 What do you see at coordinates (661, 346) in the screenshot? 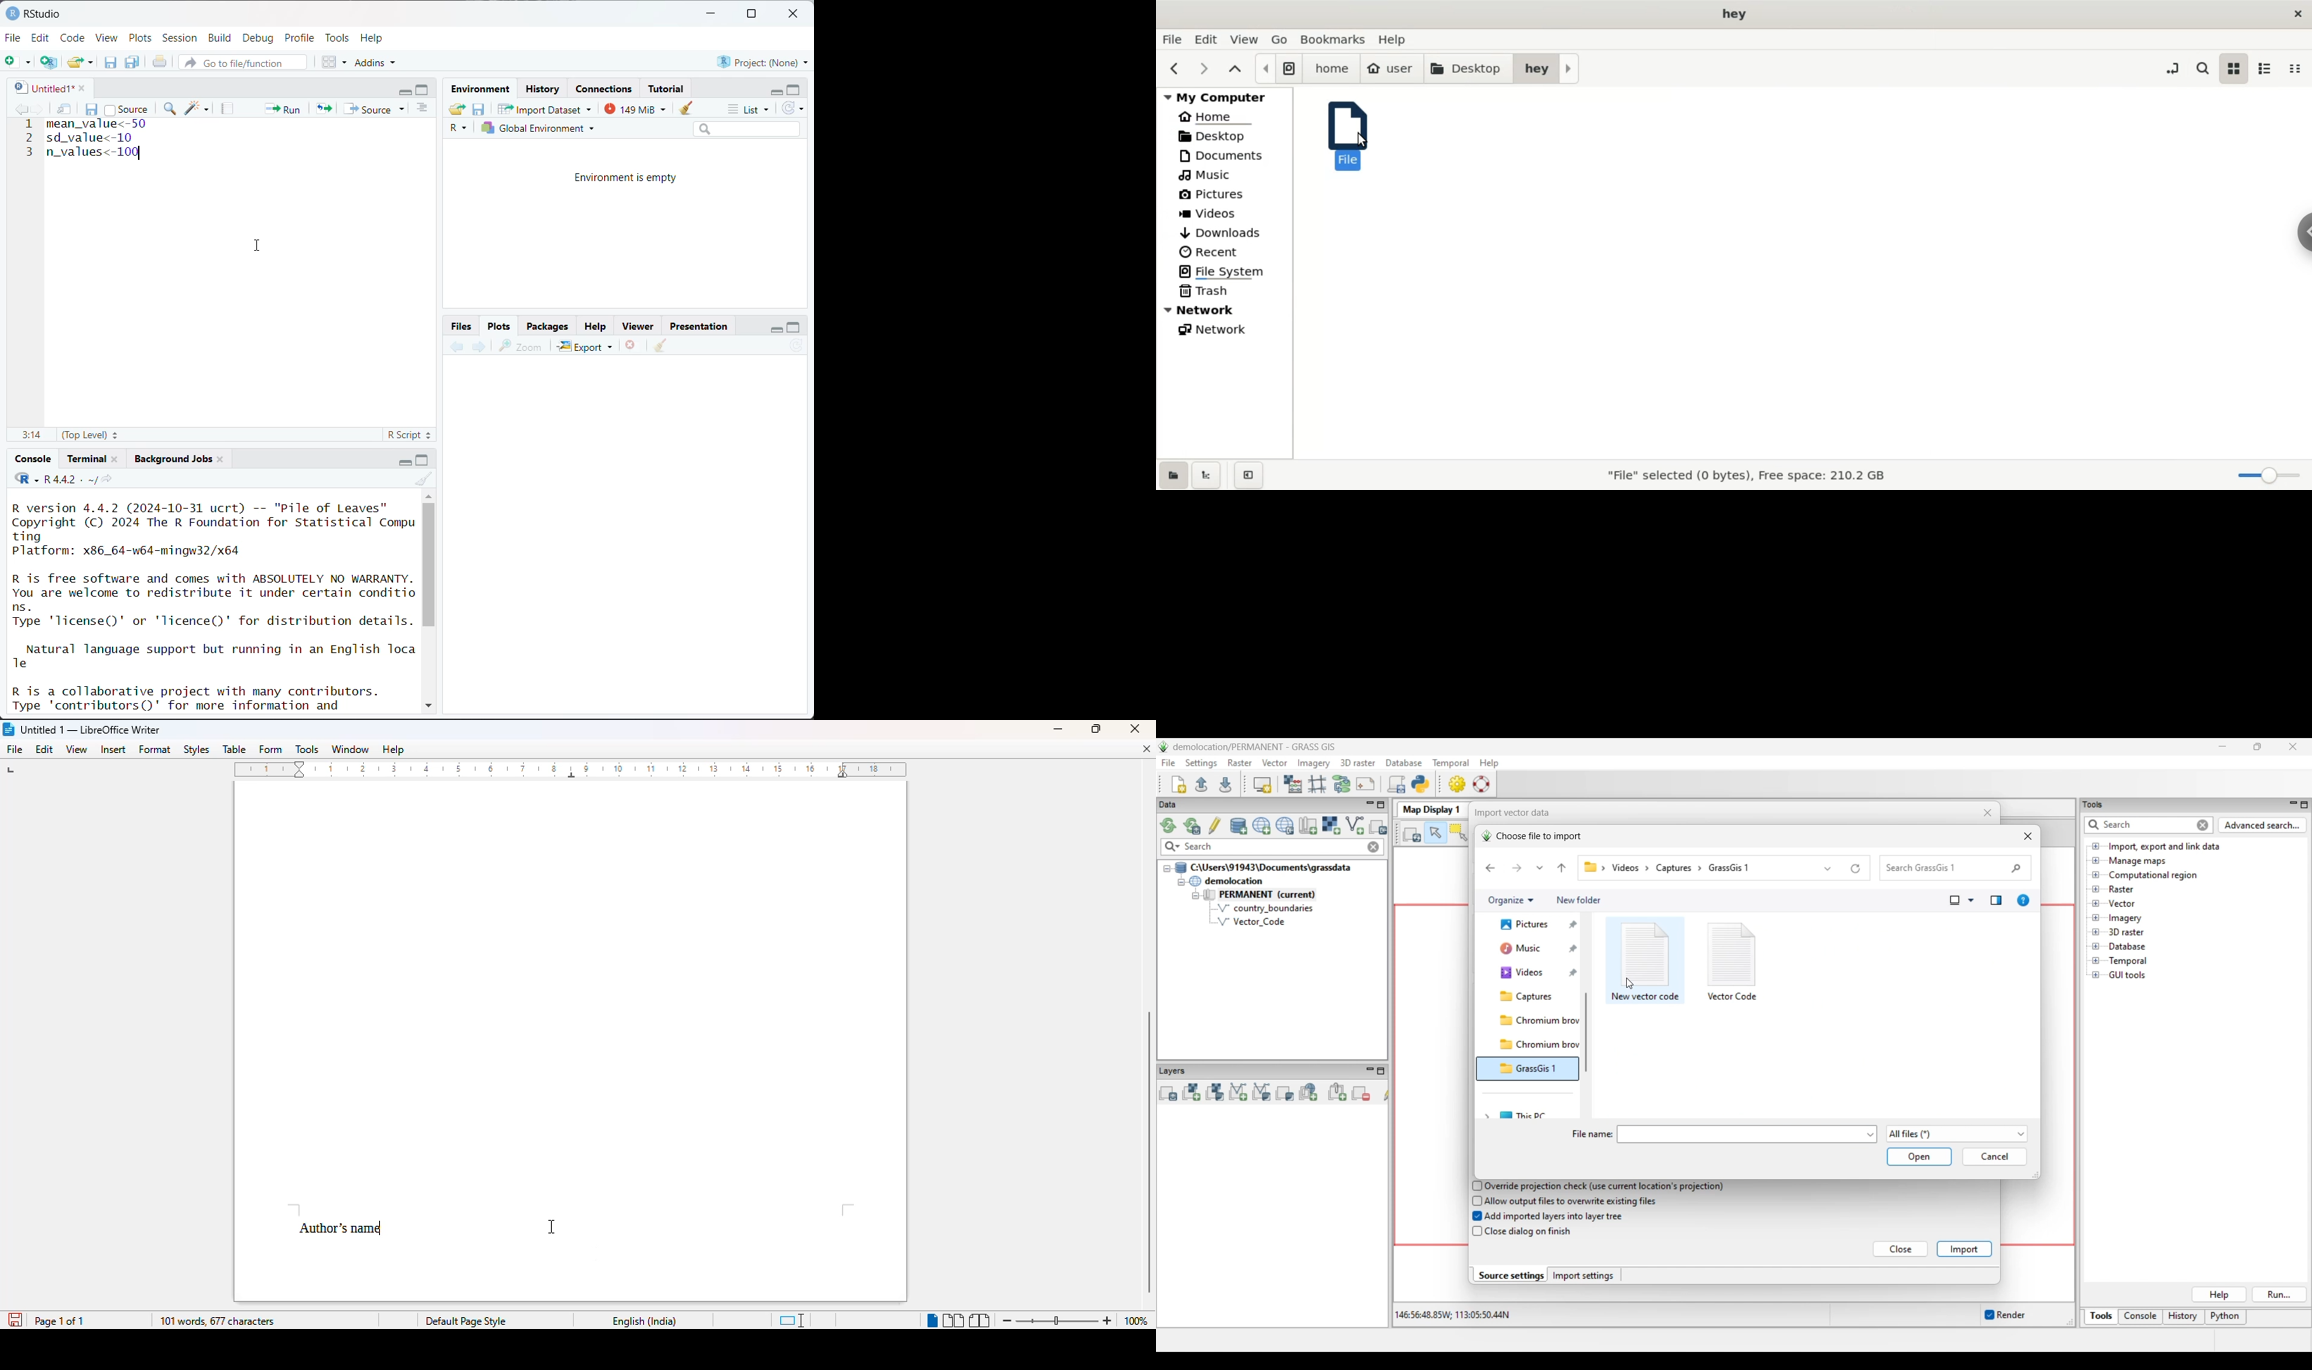
I see `clear all plots` at bounding box center [661, 346].